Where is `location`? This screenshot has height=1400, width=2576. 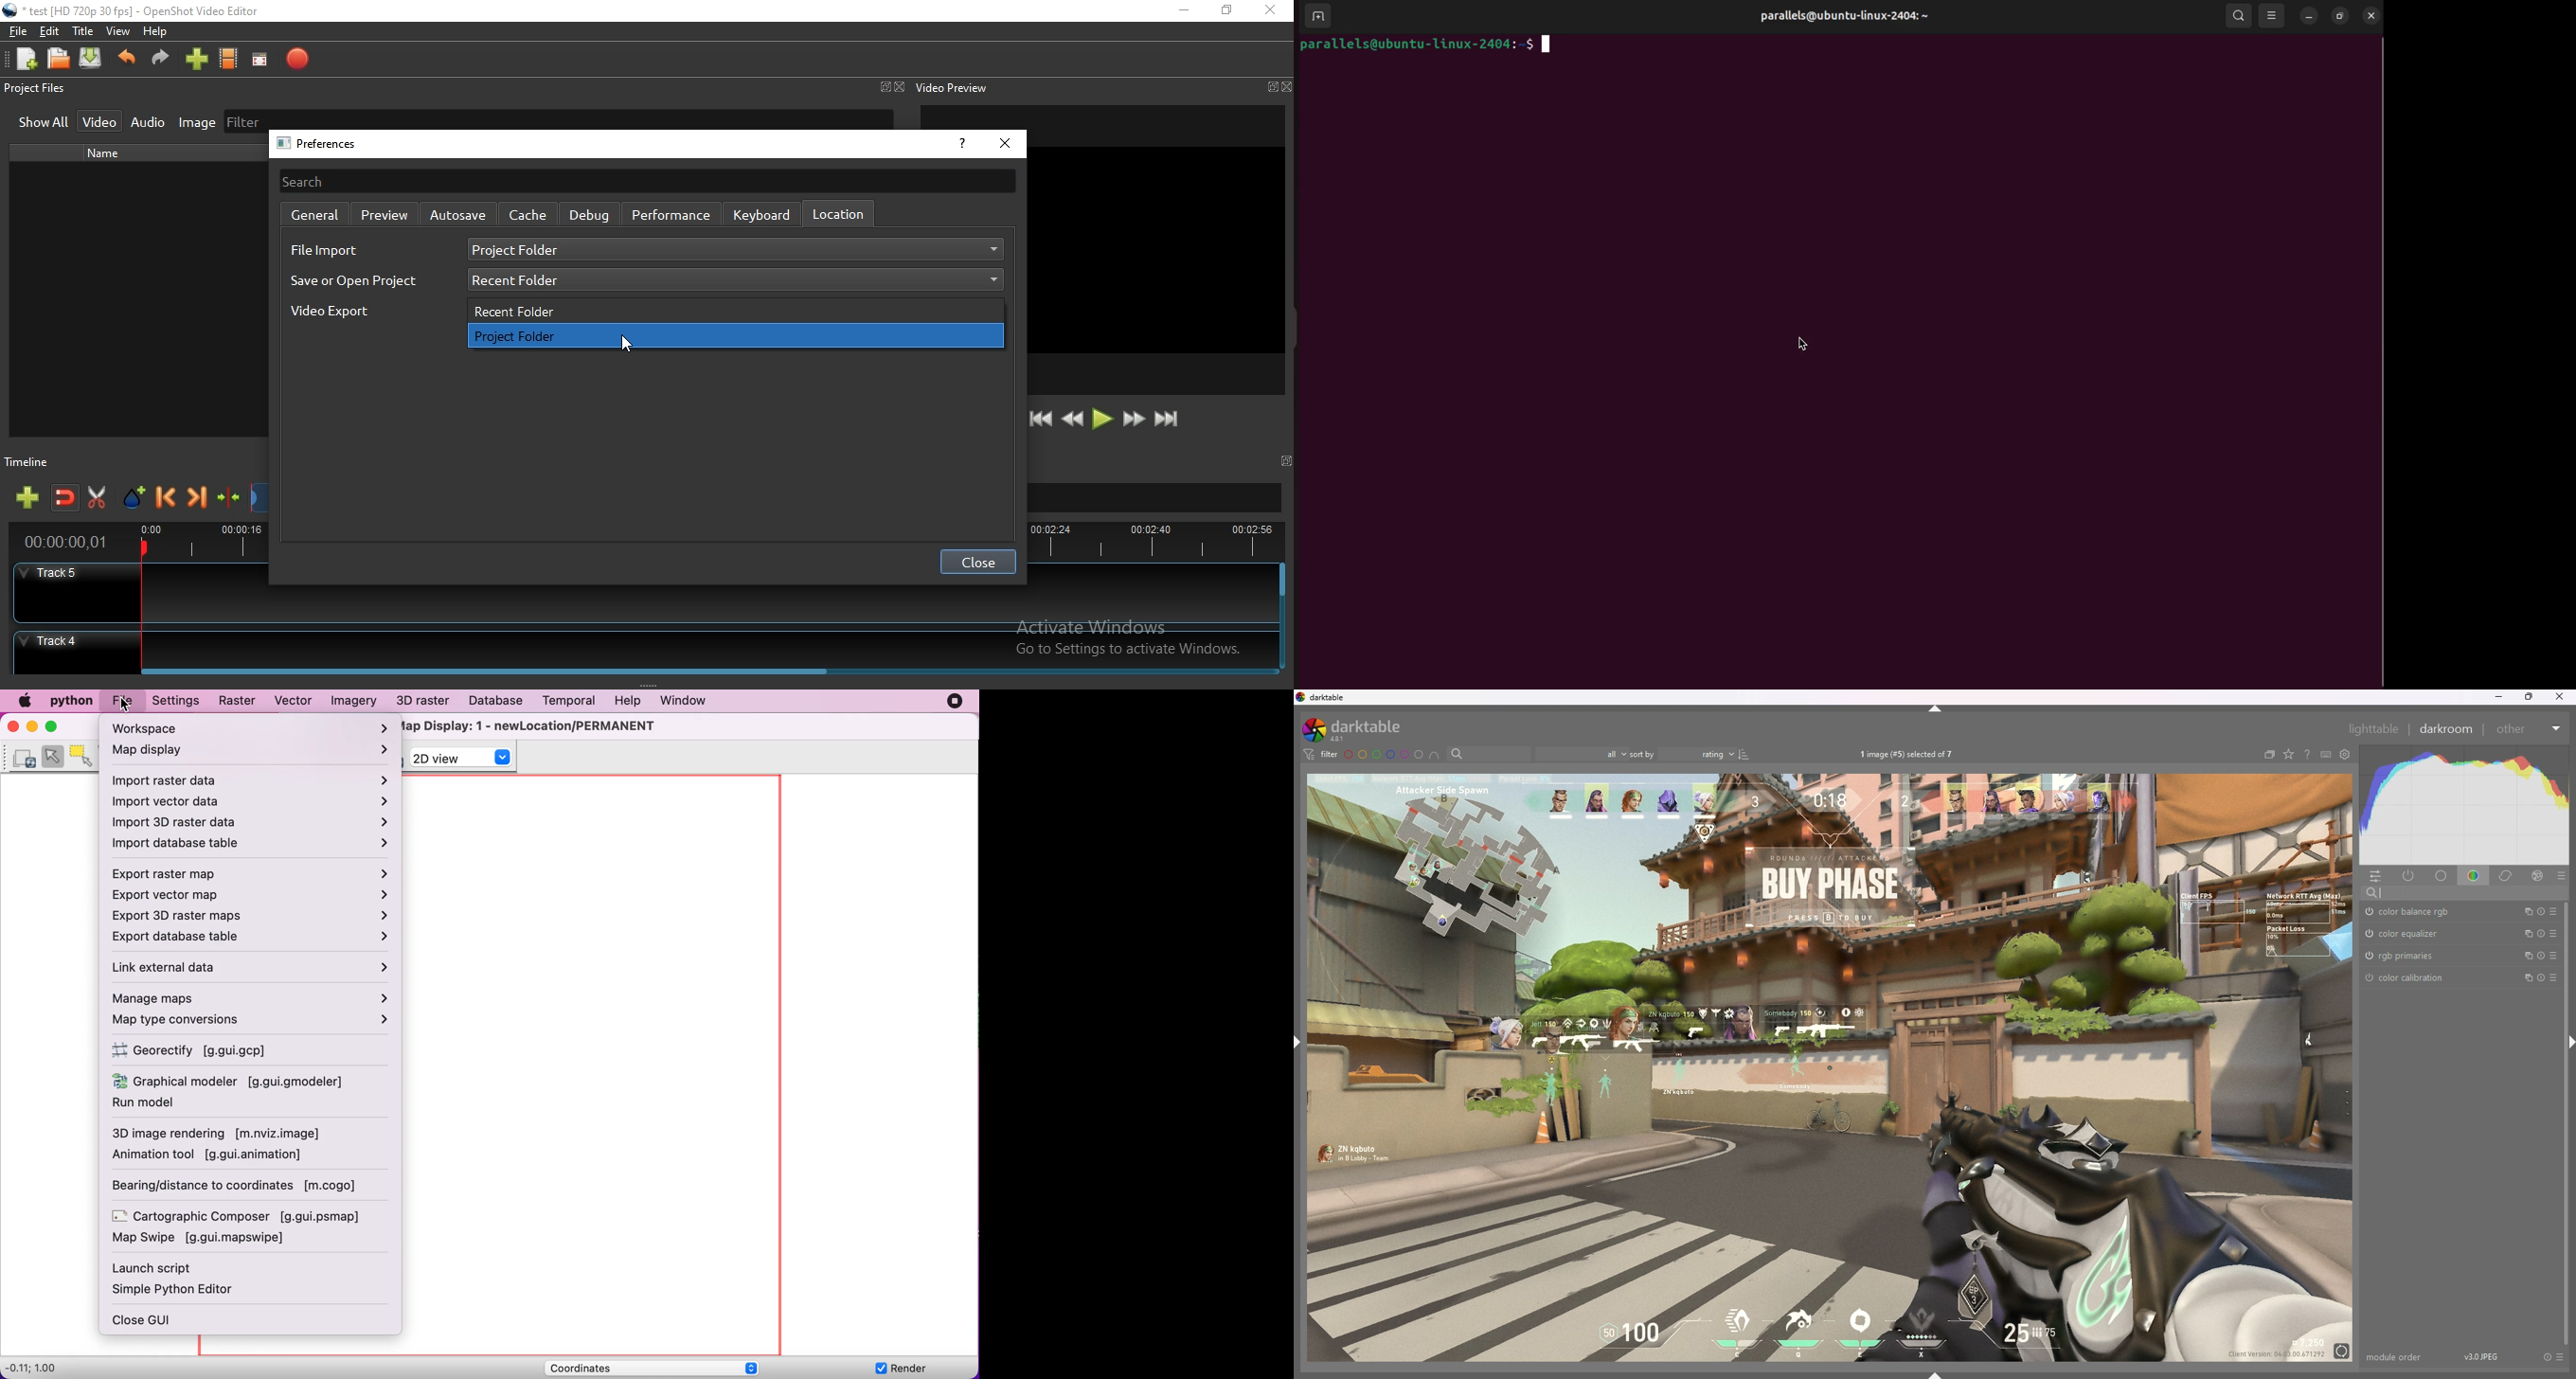
location is located at coordinates (837, 213).